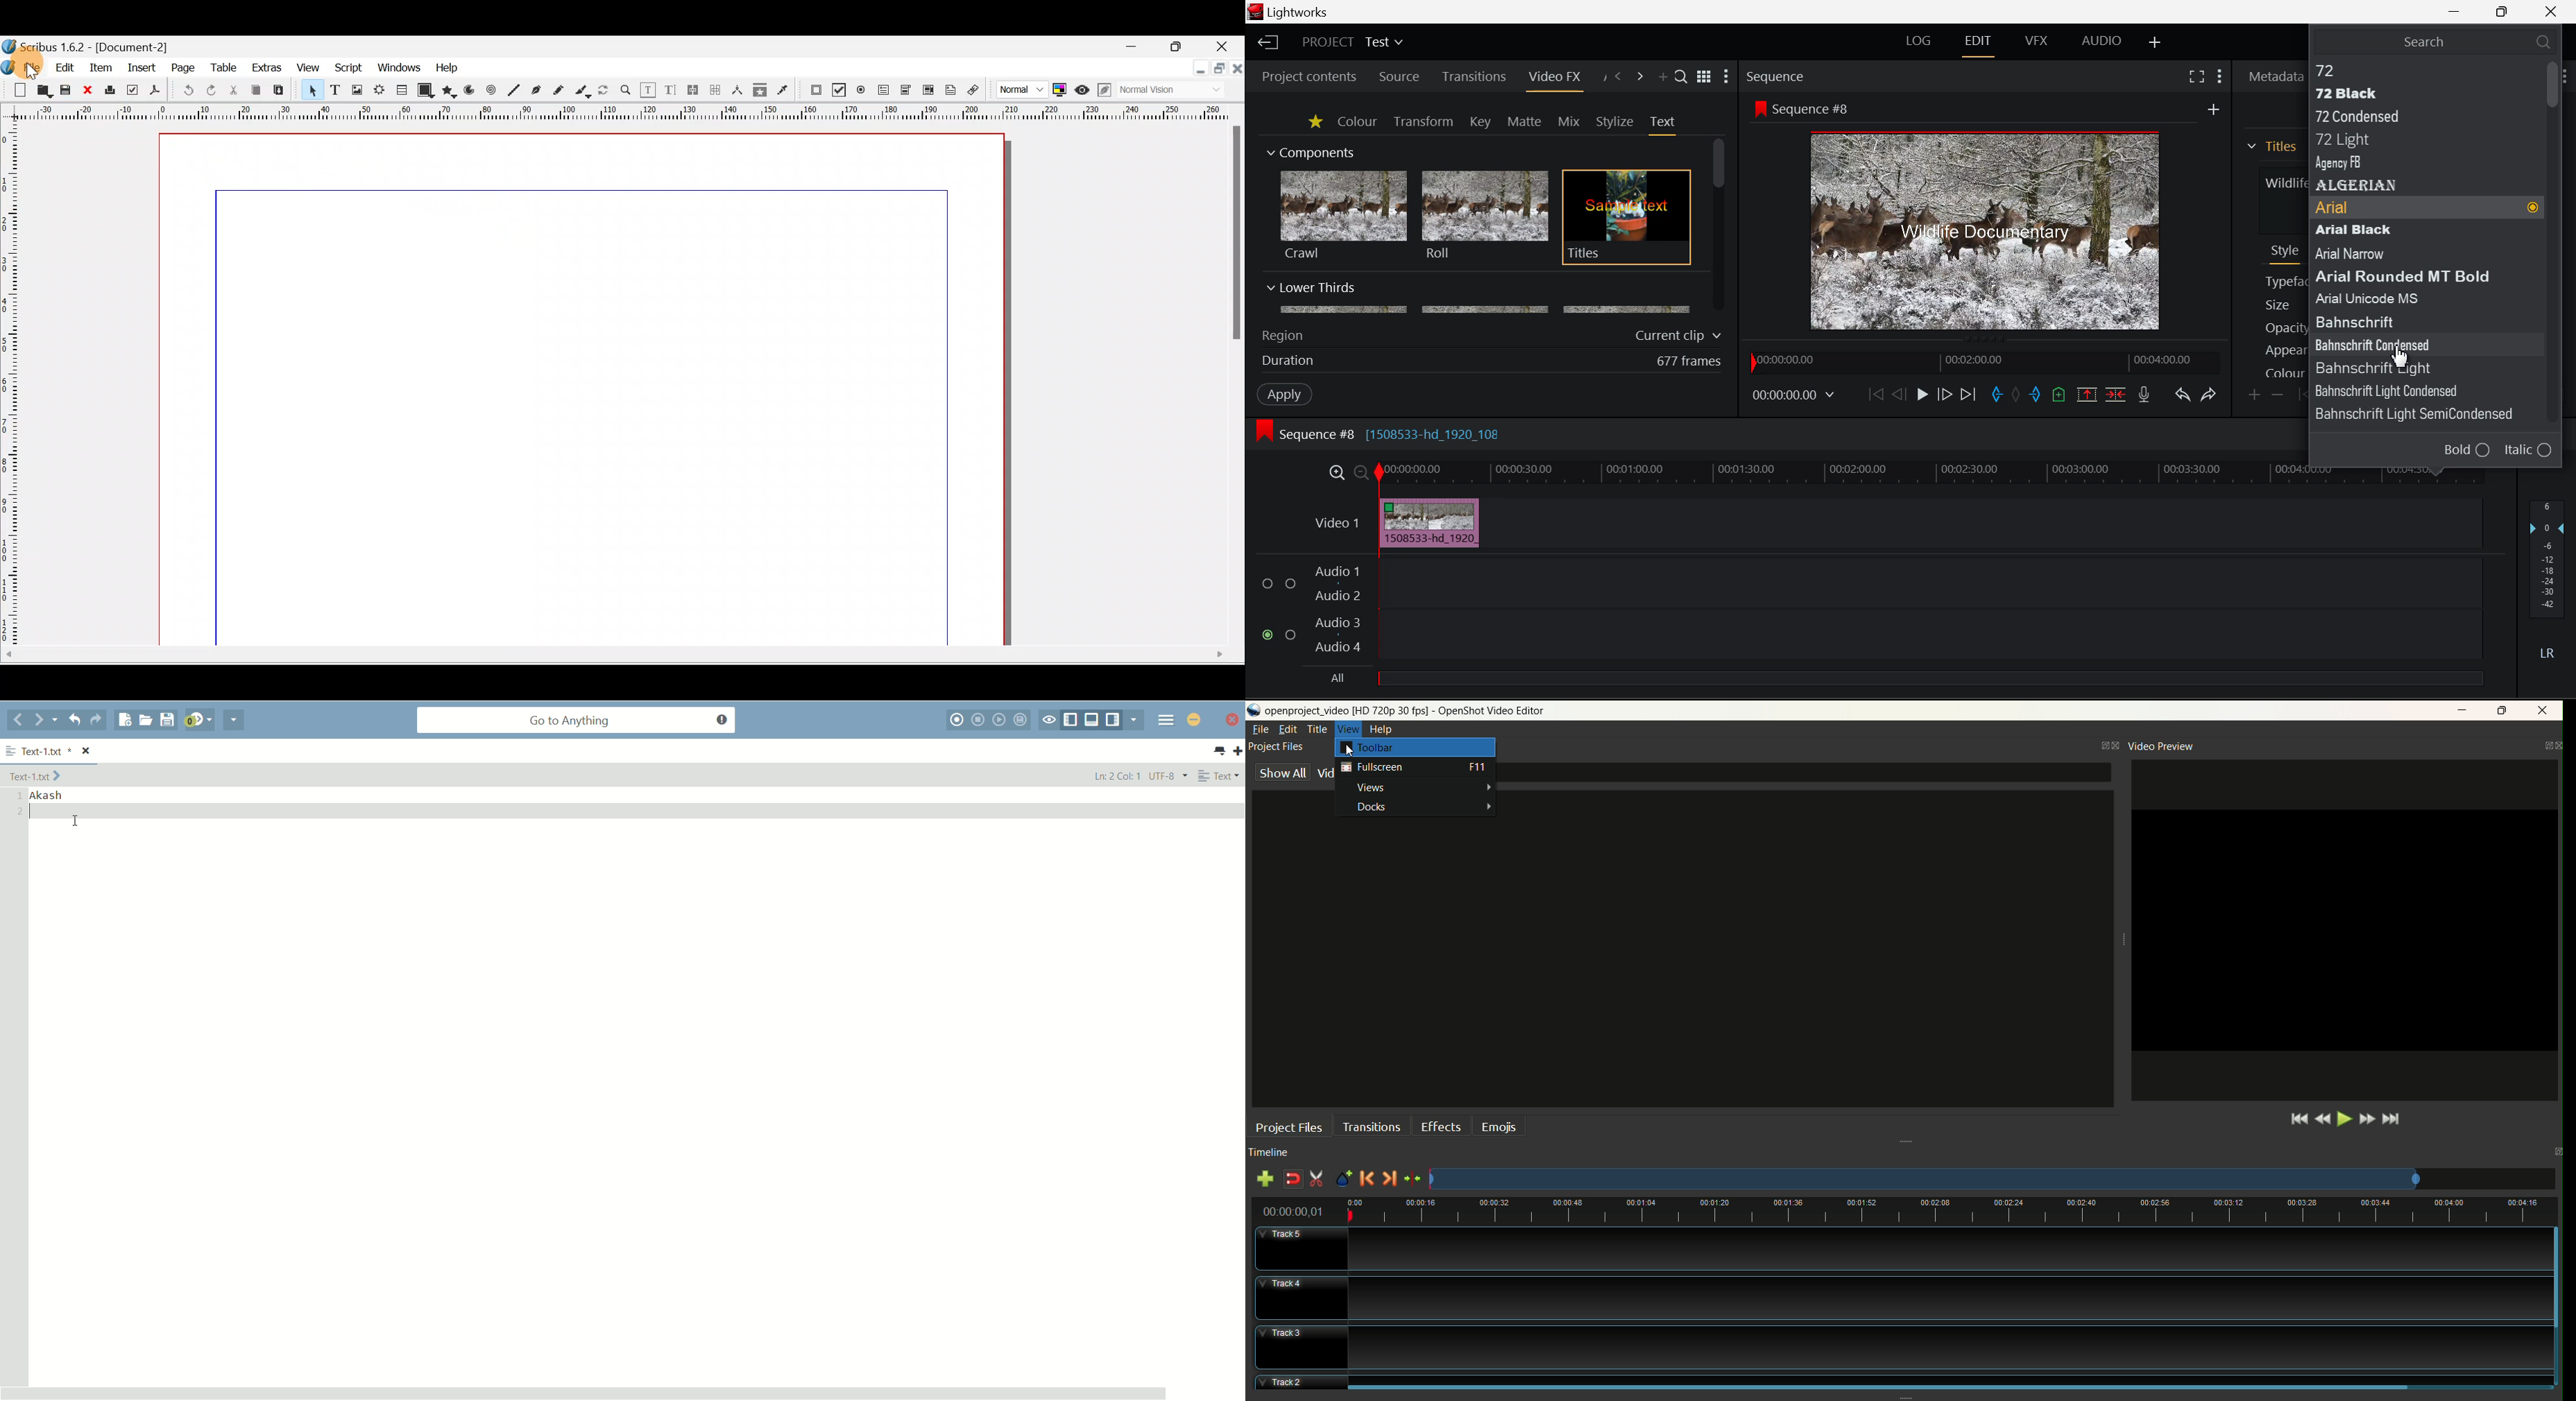 The height and width of the screenshot is (1428, 2576). I want to click on Zoom Out Timeline, so click(1362, 475).